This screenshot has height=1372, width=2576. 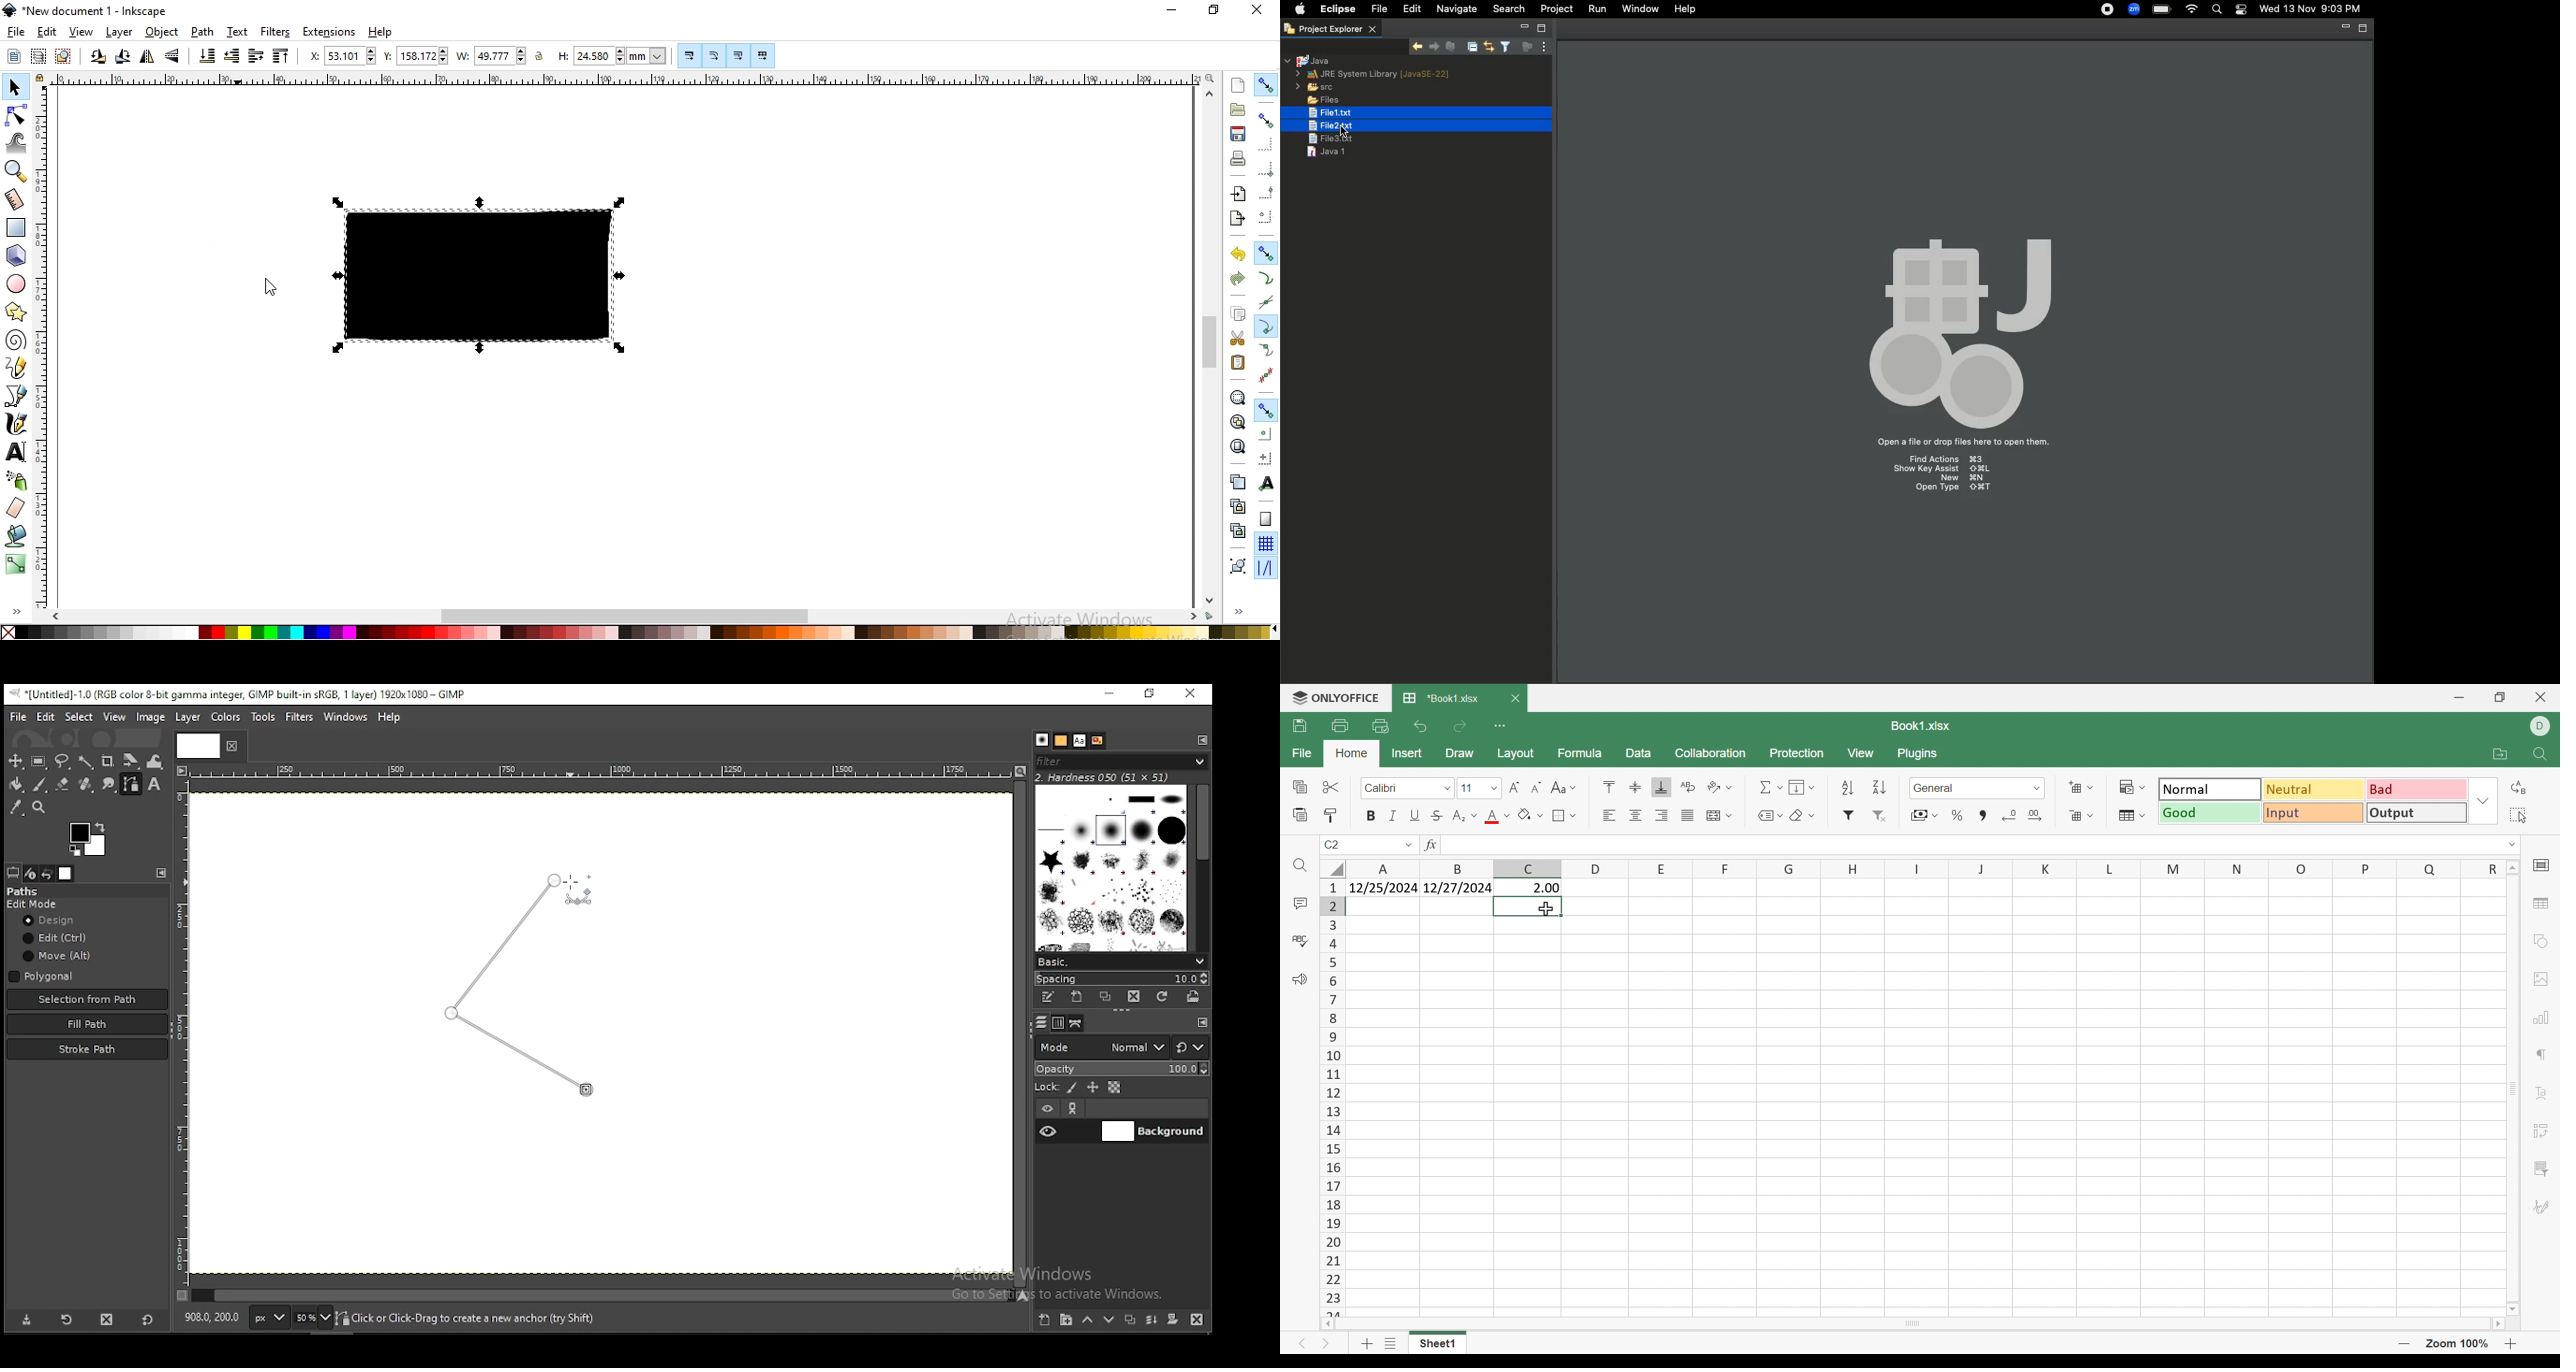 I want to click on channel, so click(x=1057, y=1022).